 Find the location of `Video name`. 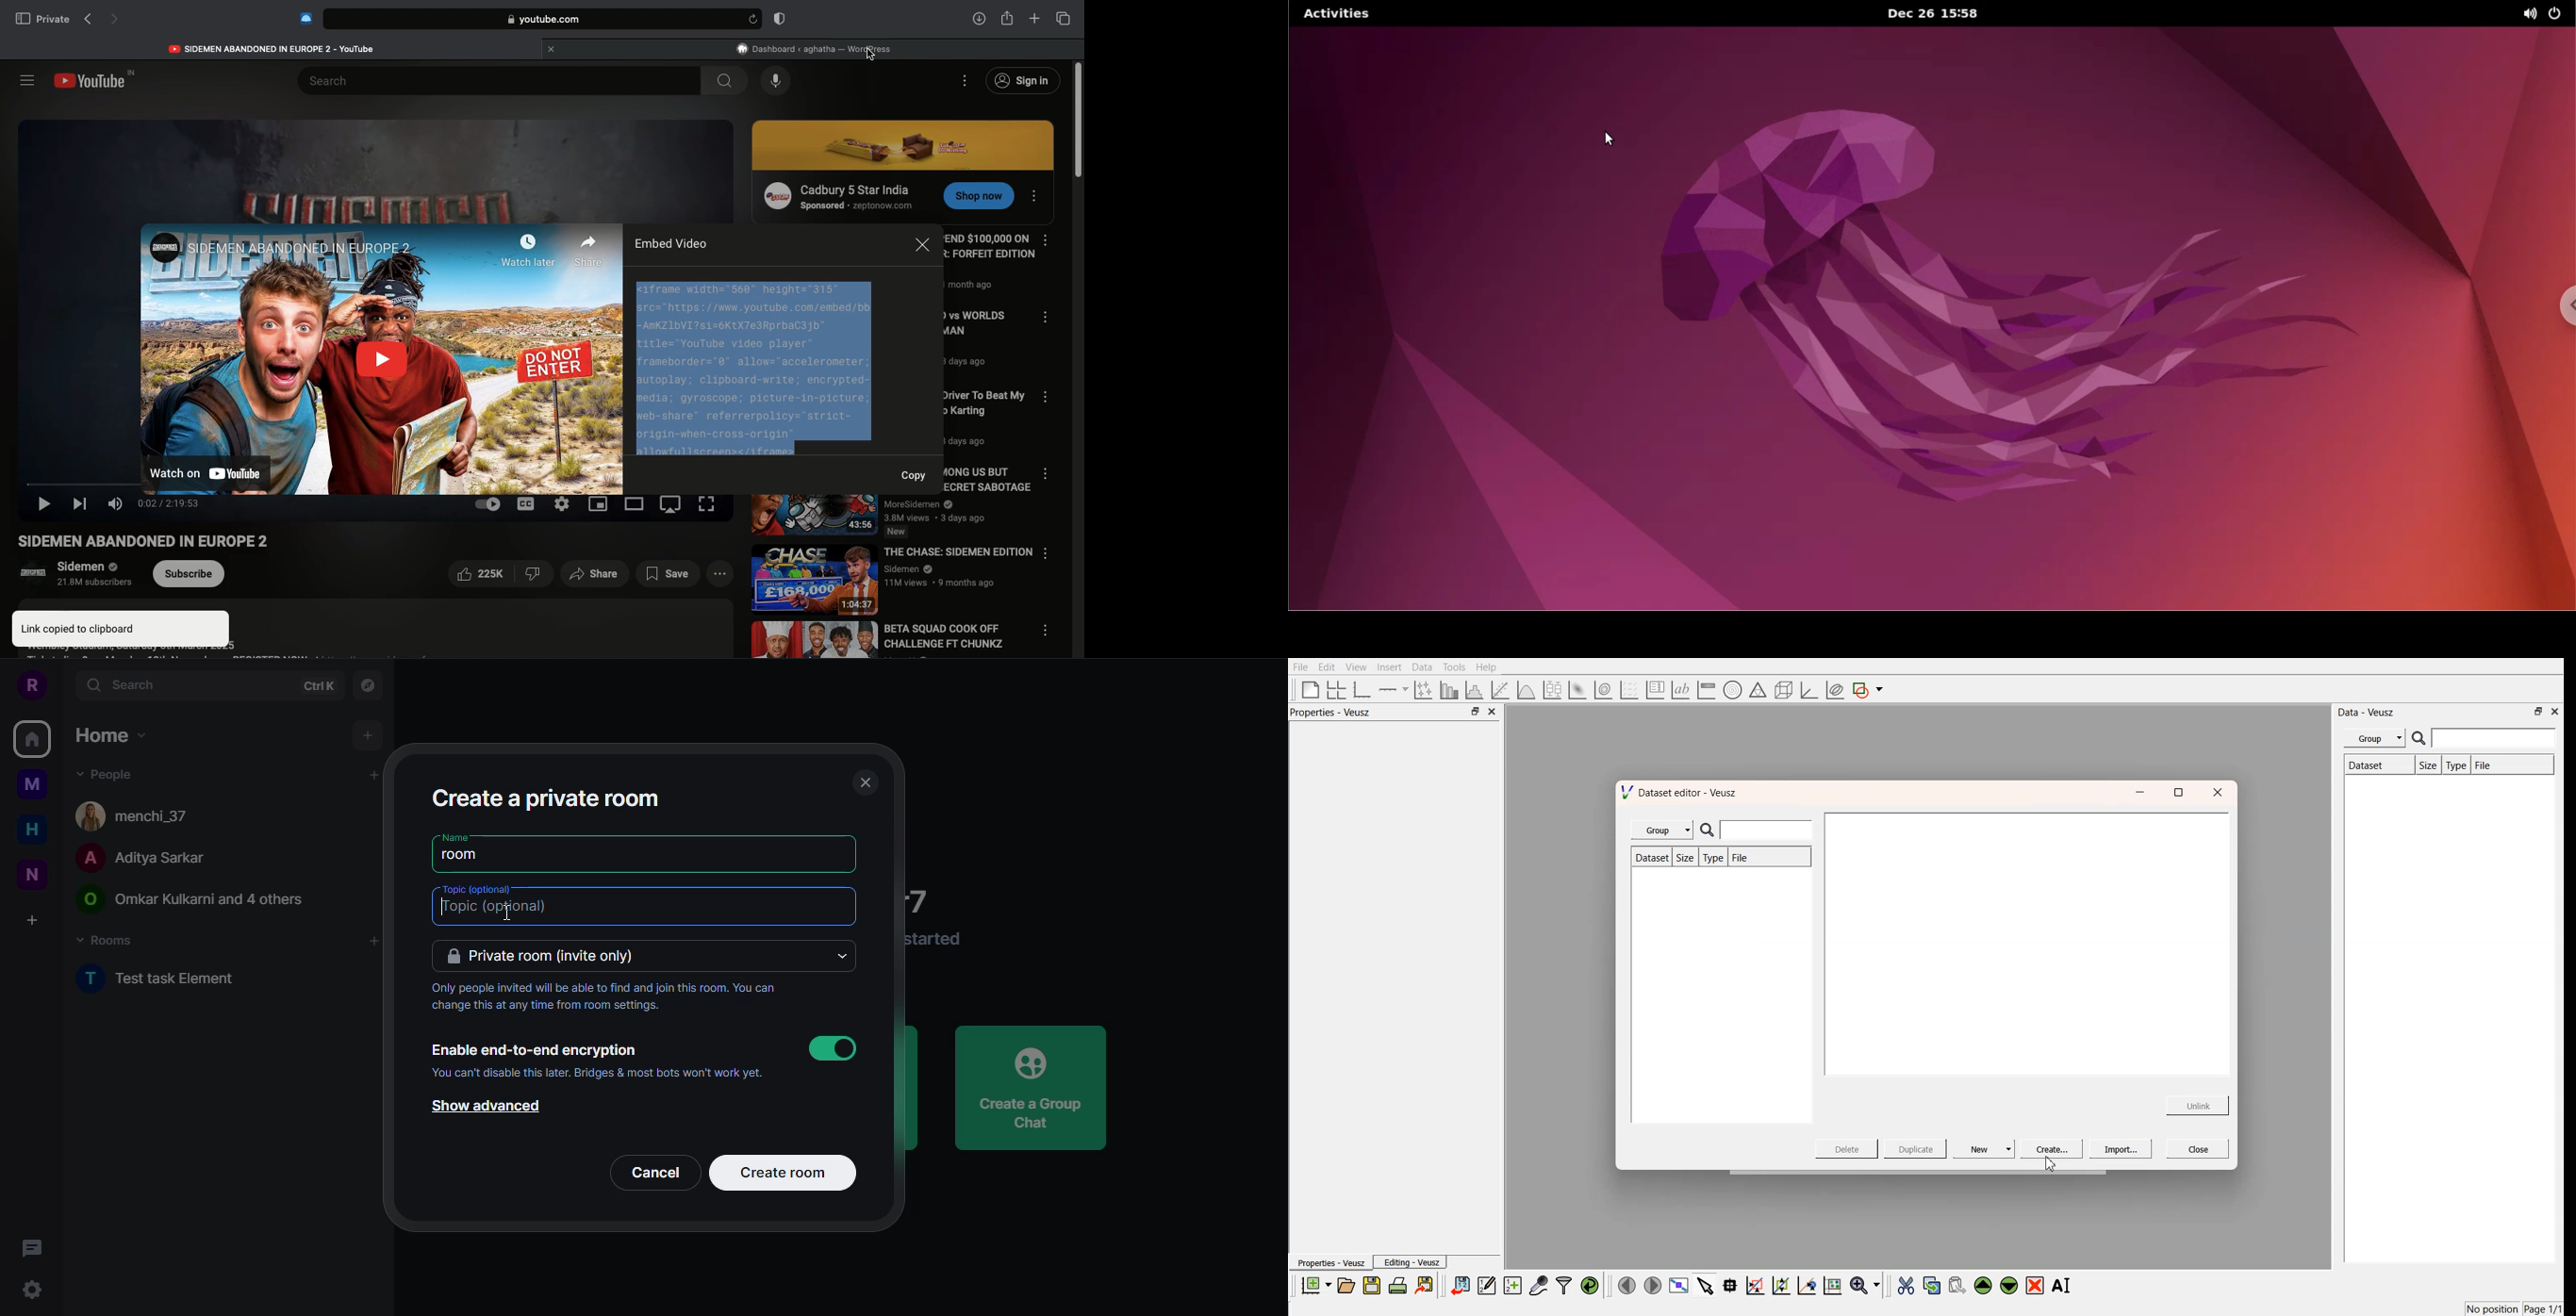

Video name is located at coordinates (886, 640).